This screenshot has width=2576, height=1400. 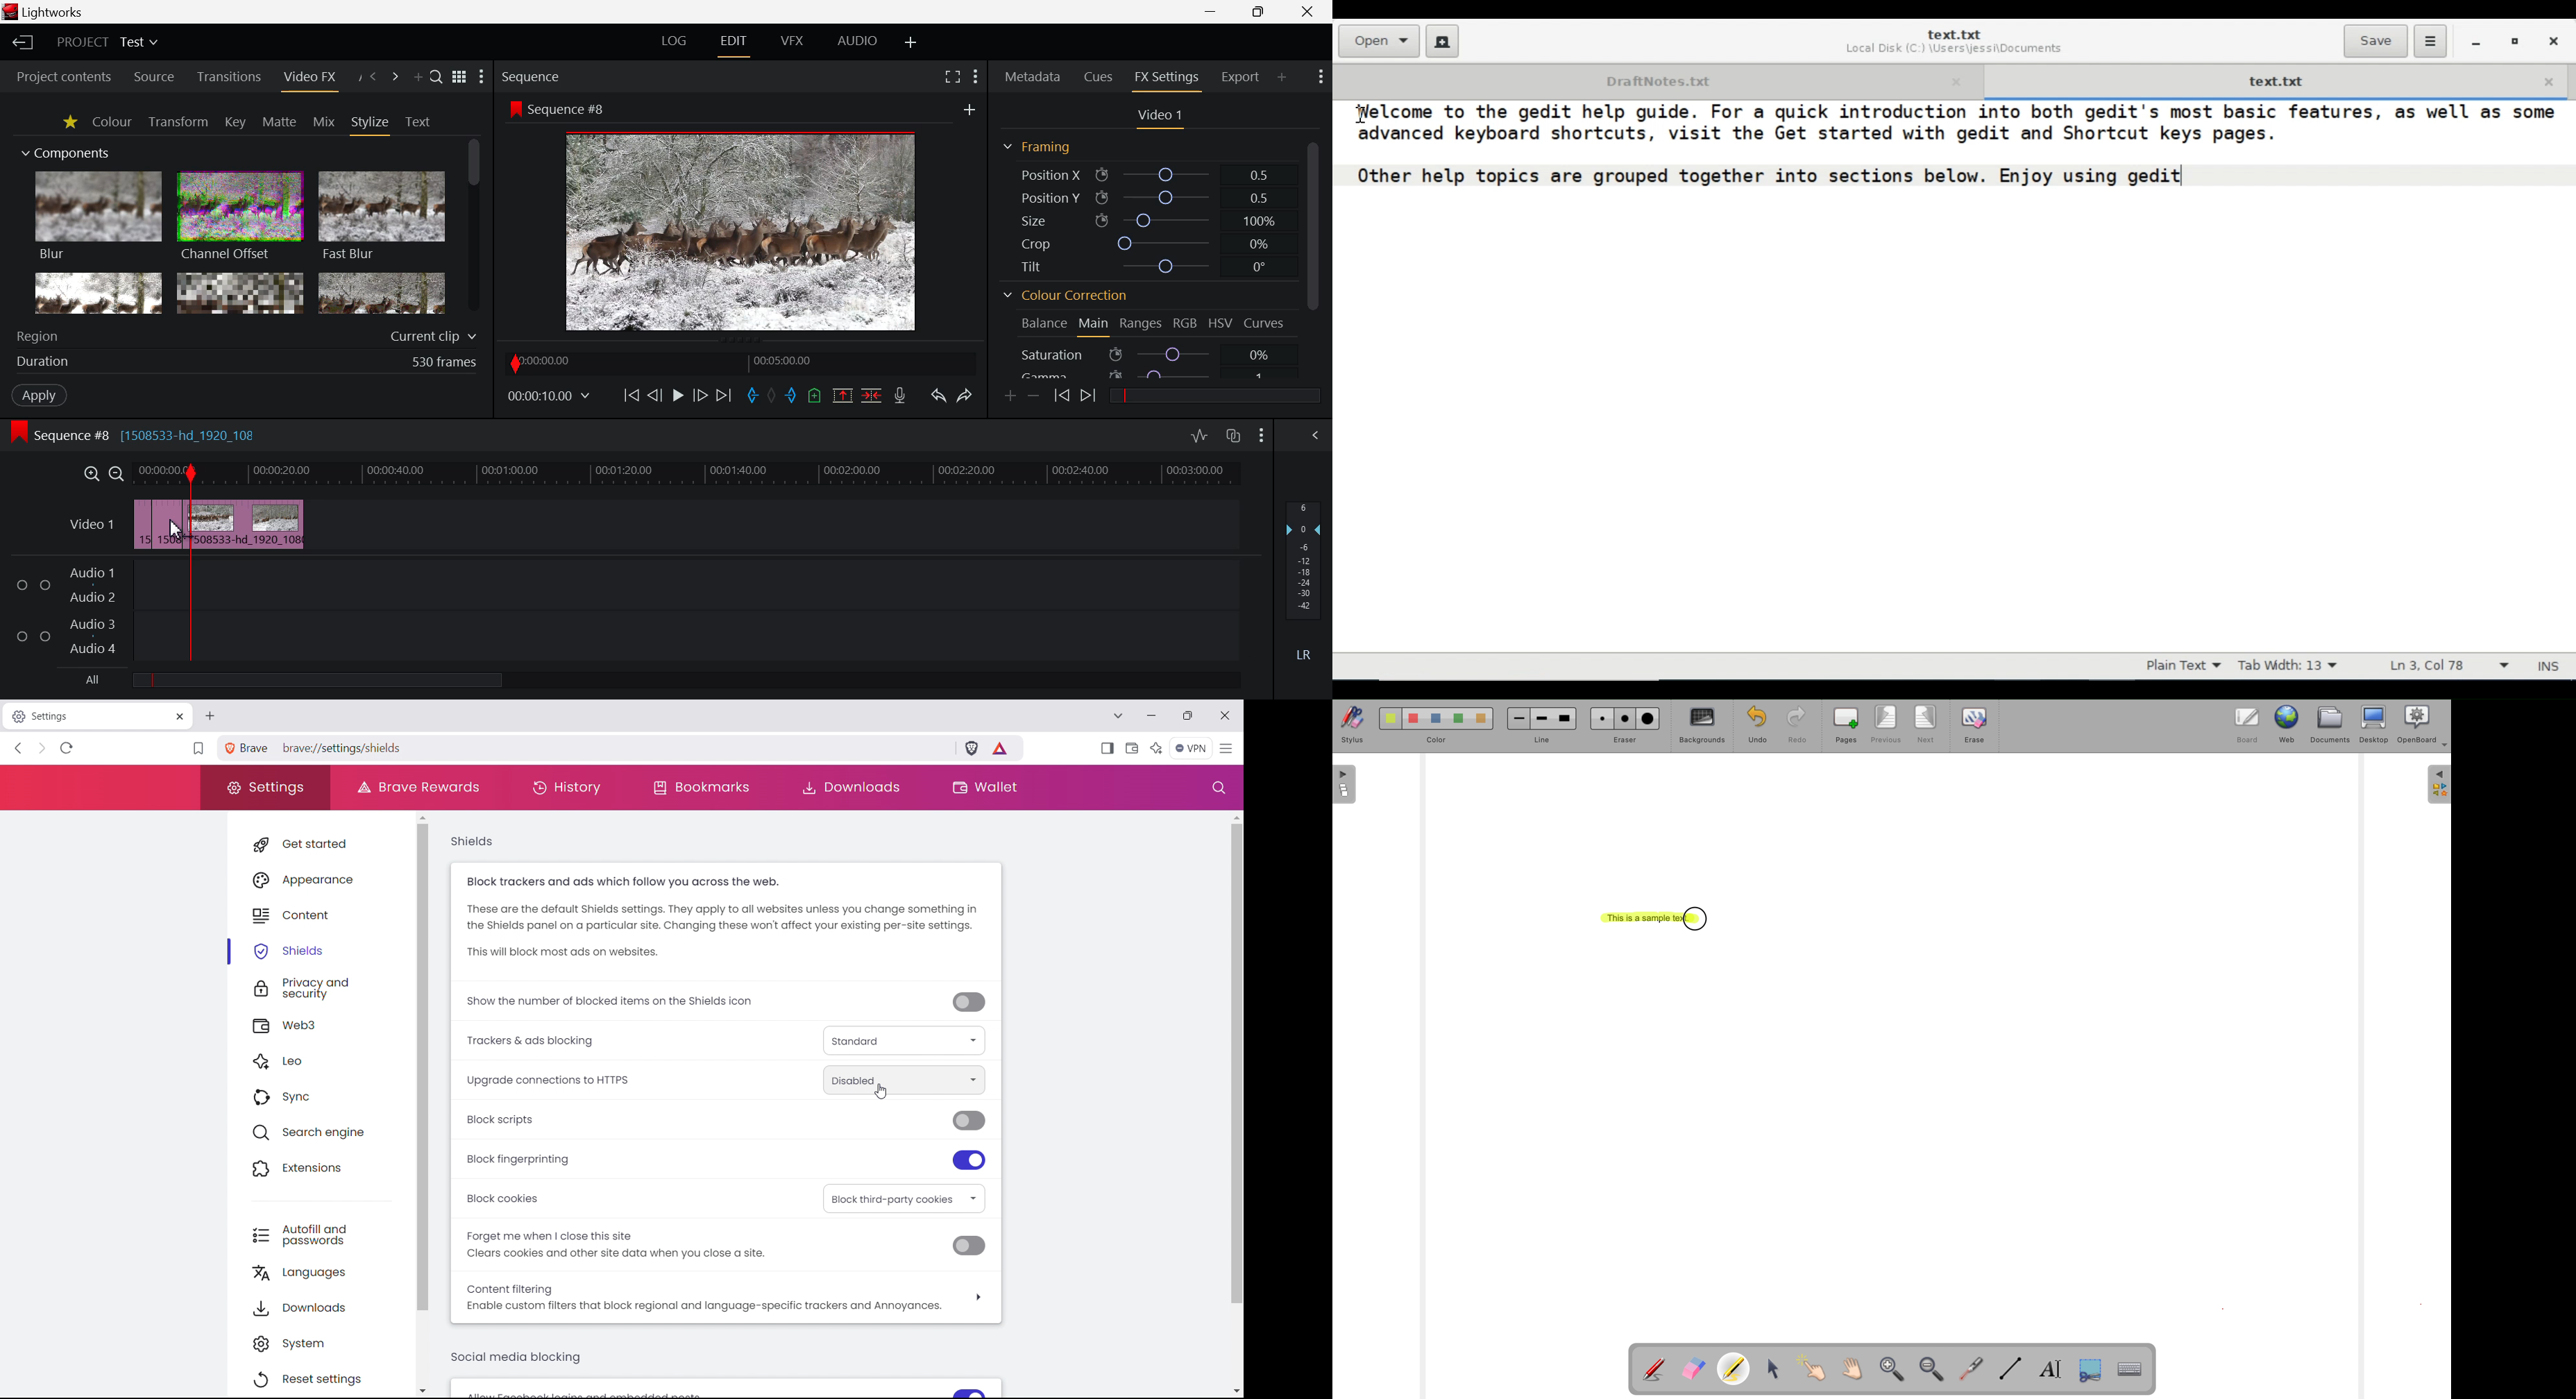 I want to click on RGB, so click(x=1186, y=323).